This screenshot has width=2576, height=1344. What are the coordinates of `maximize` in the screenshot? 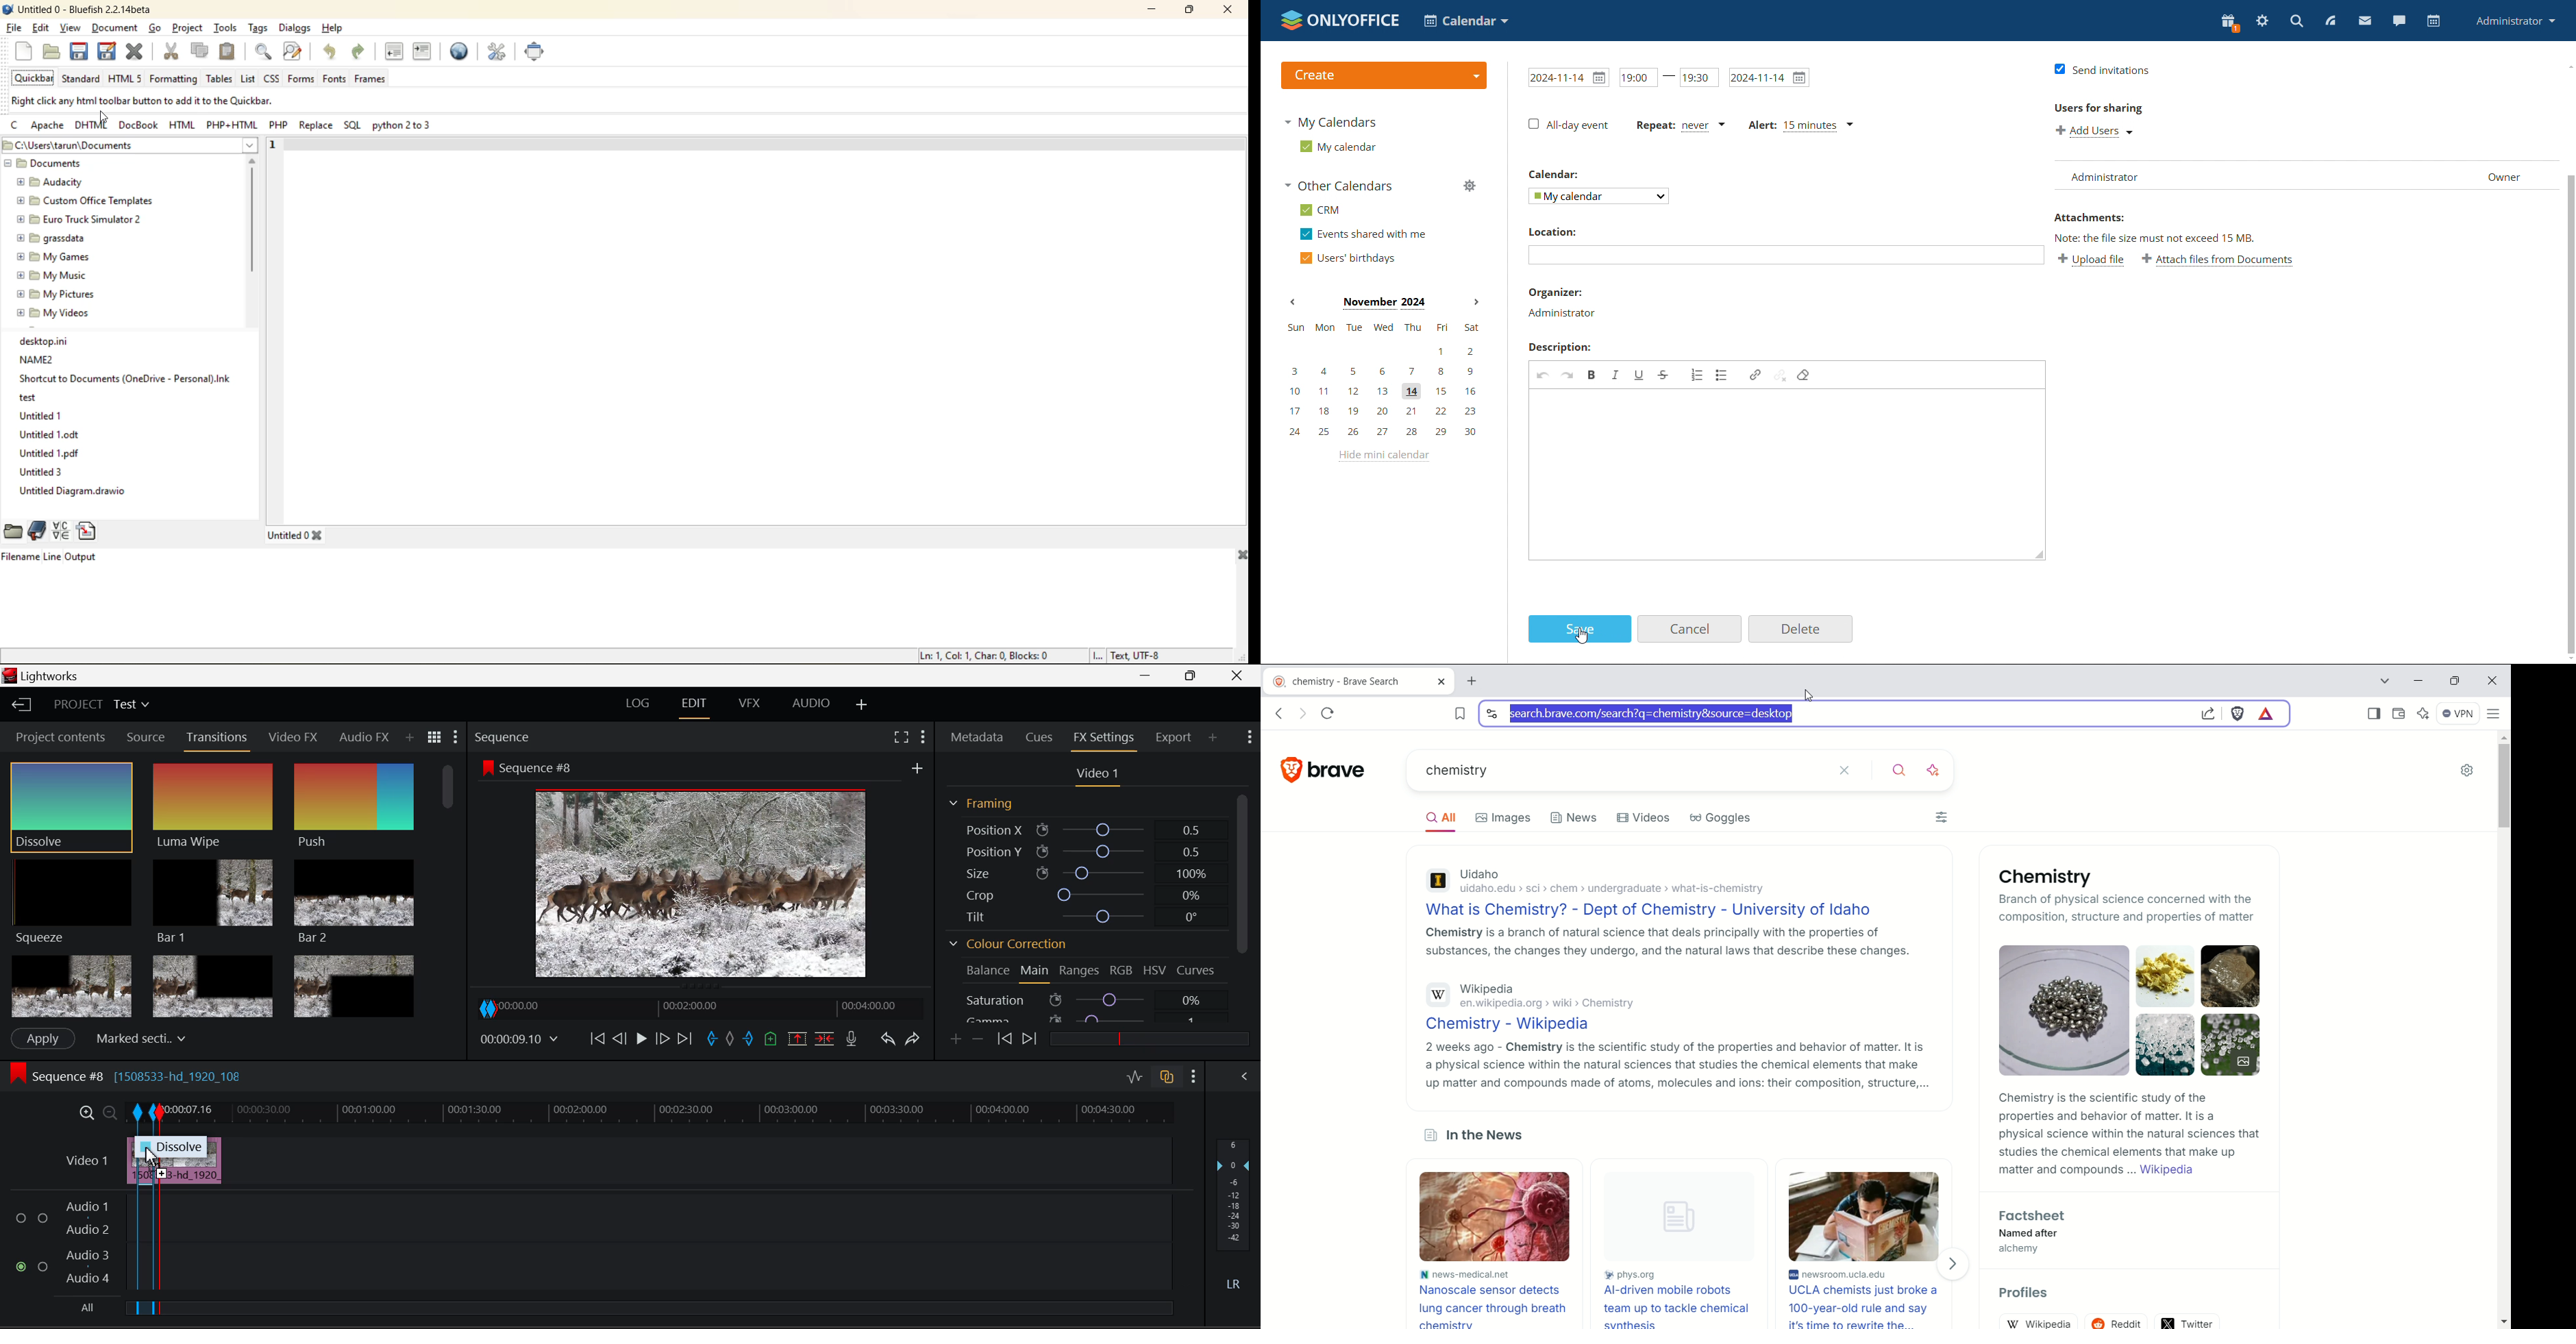 It's located at (1193, 10).